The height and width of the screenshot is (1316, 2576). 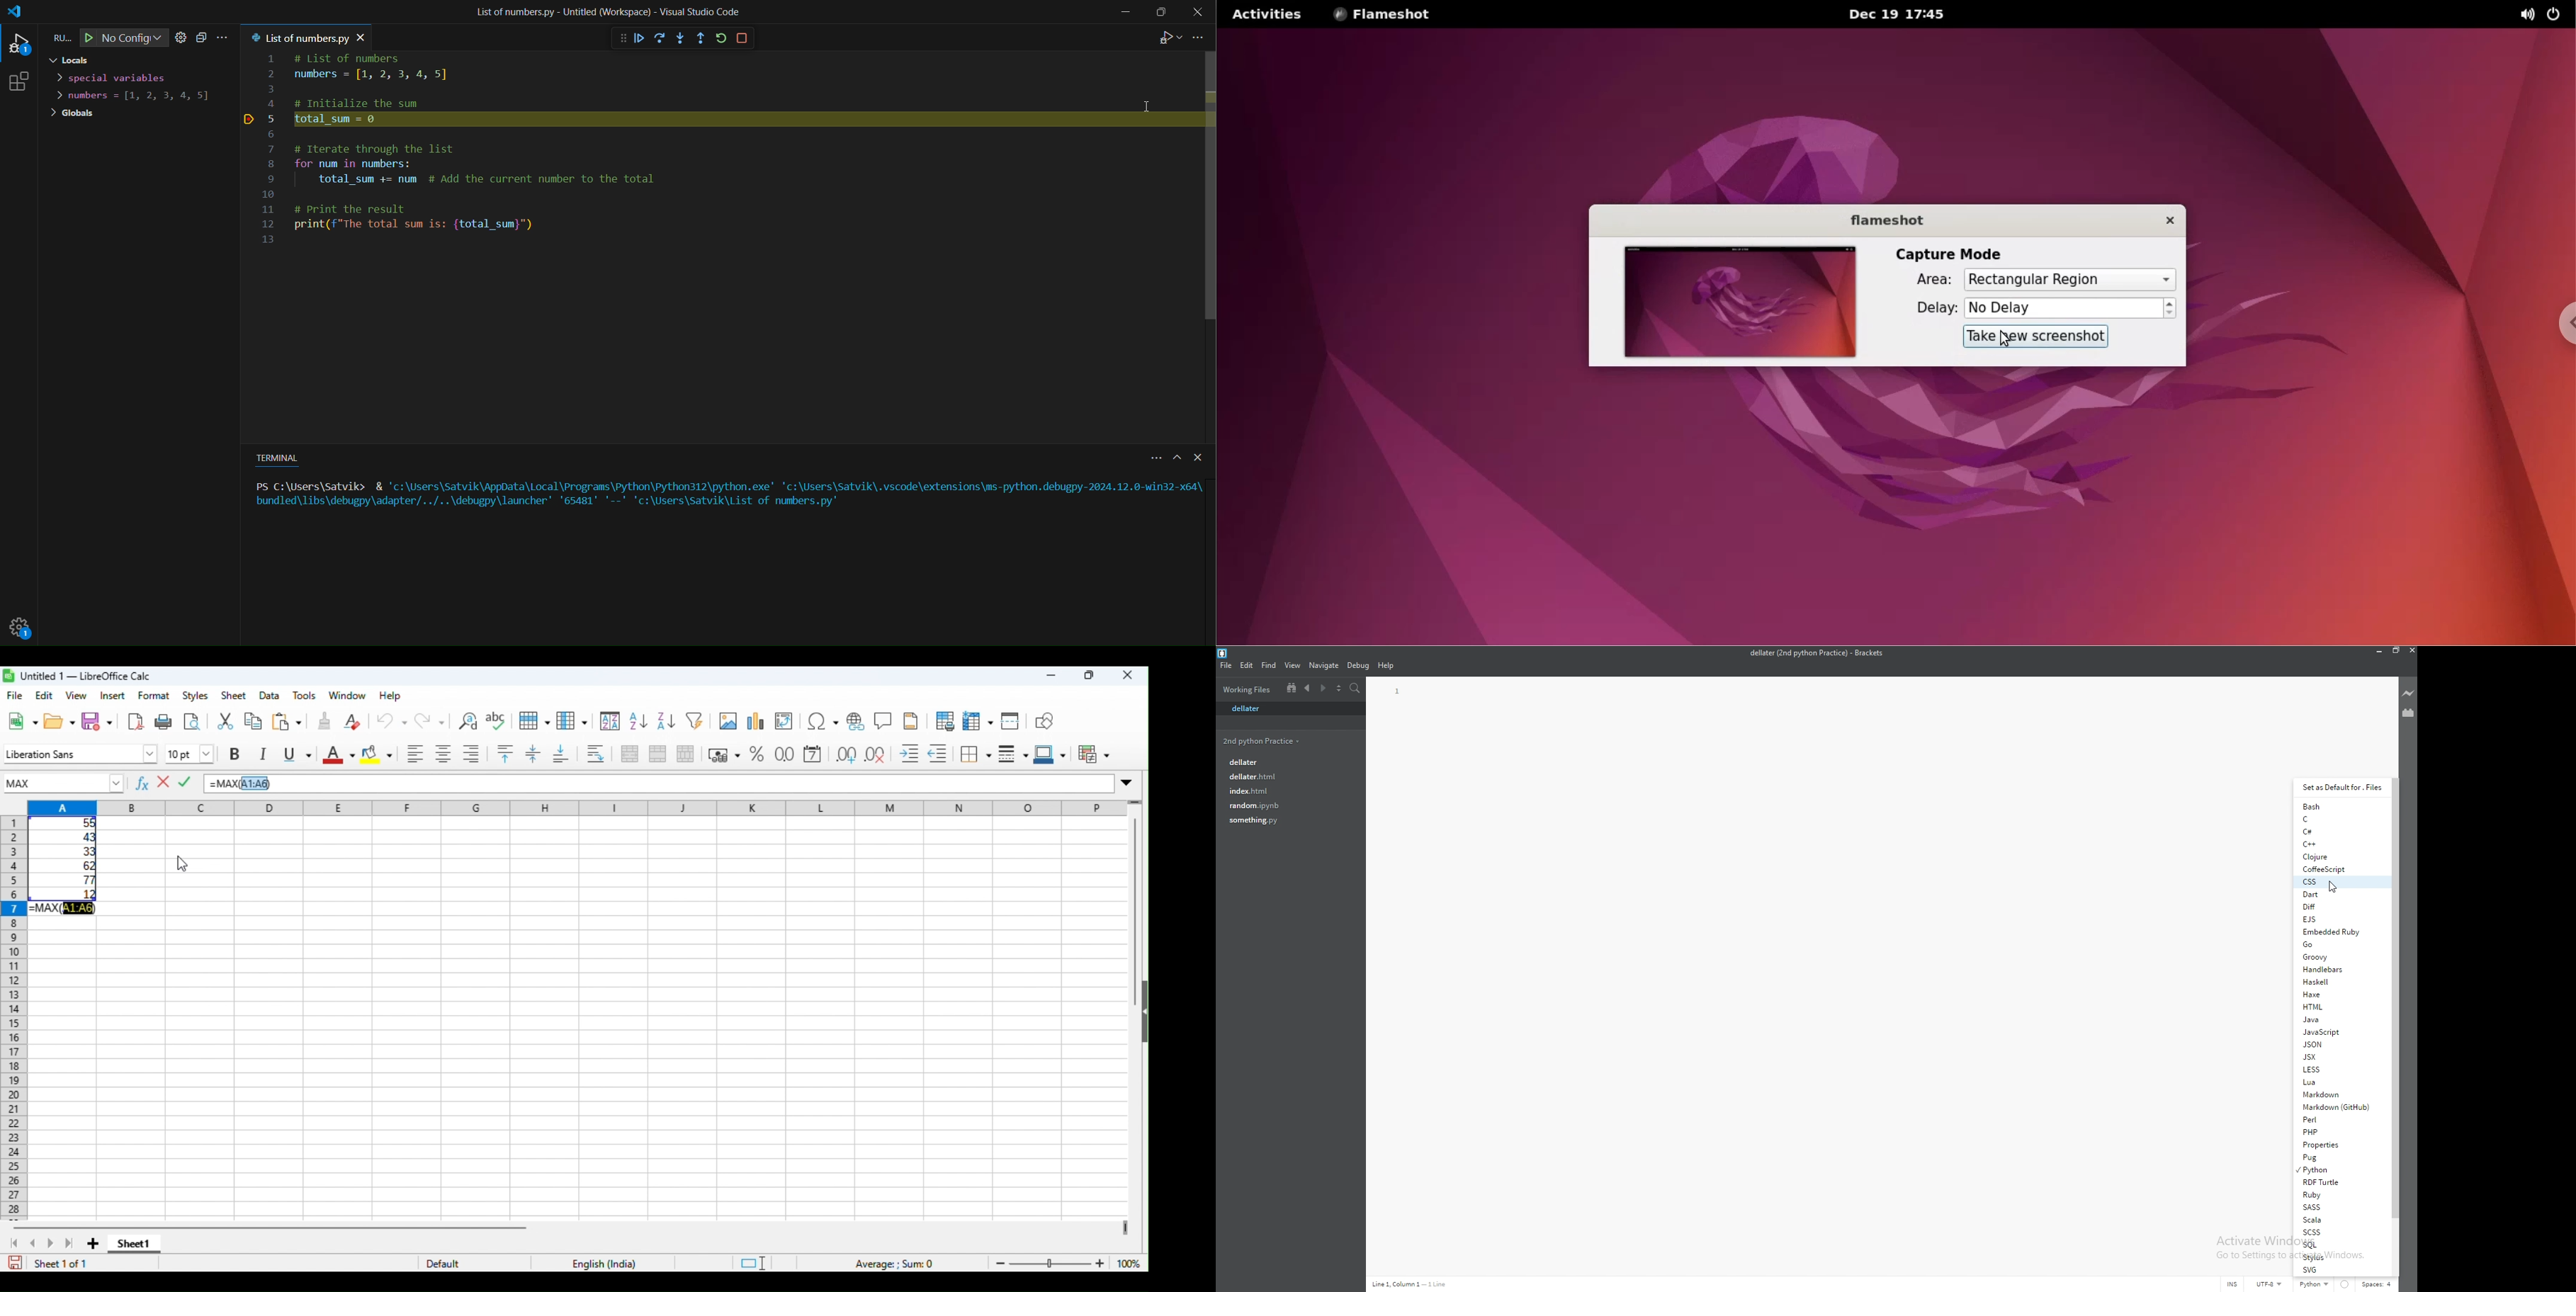 What do you see at coordinates (1177, 459) in the screenshot?
I see `maximize pane` at bounding box center [1177, 459].